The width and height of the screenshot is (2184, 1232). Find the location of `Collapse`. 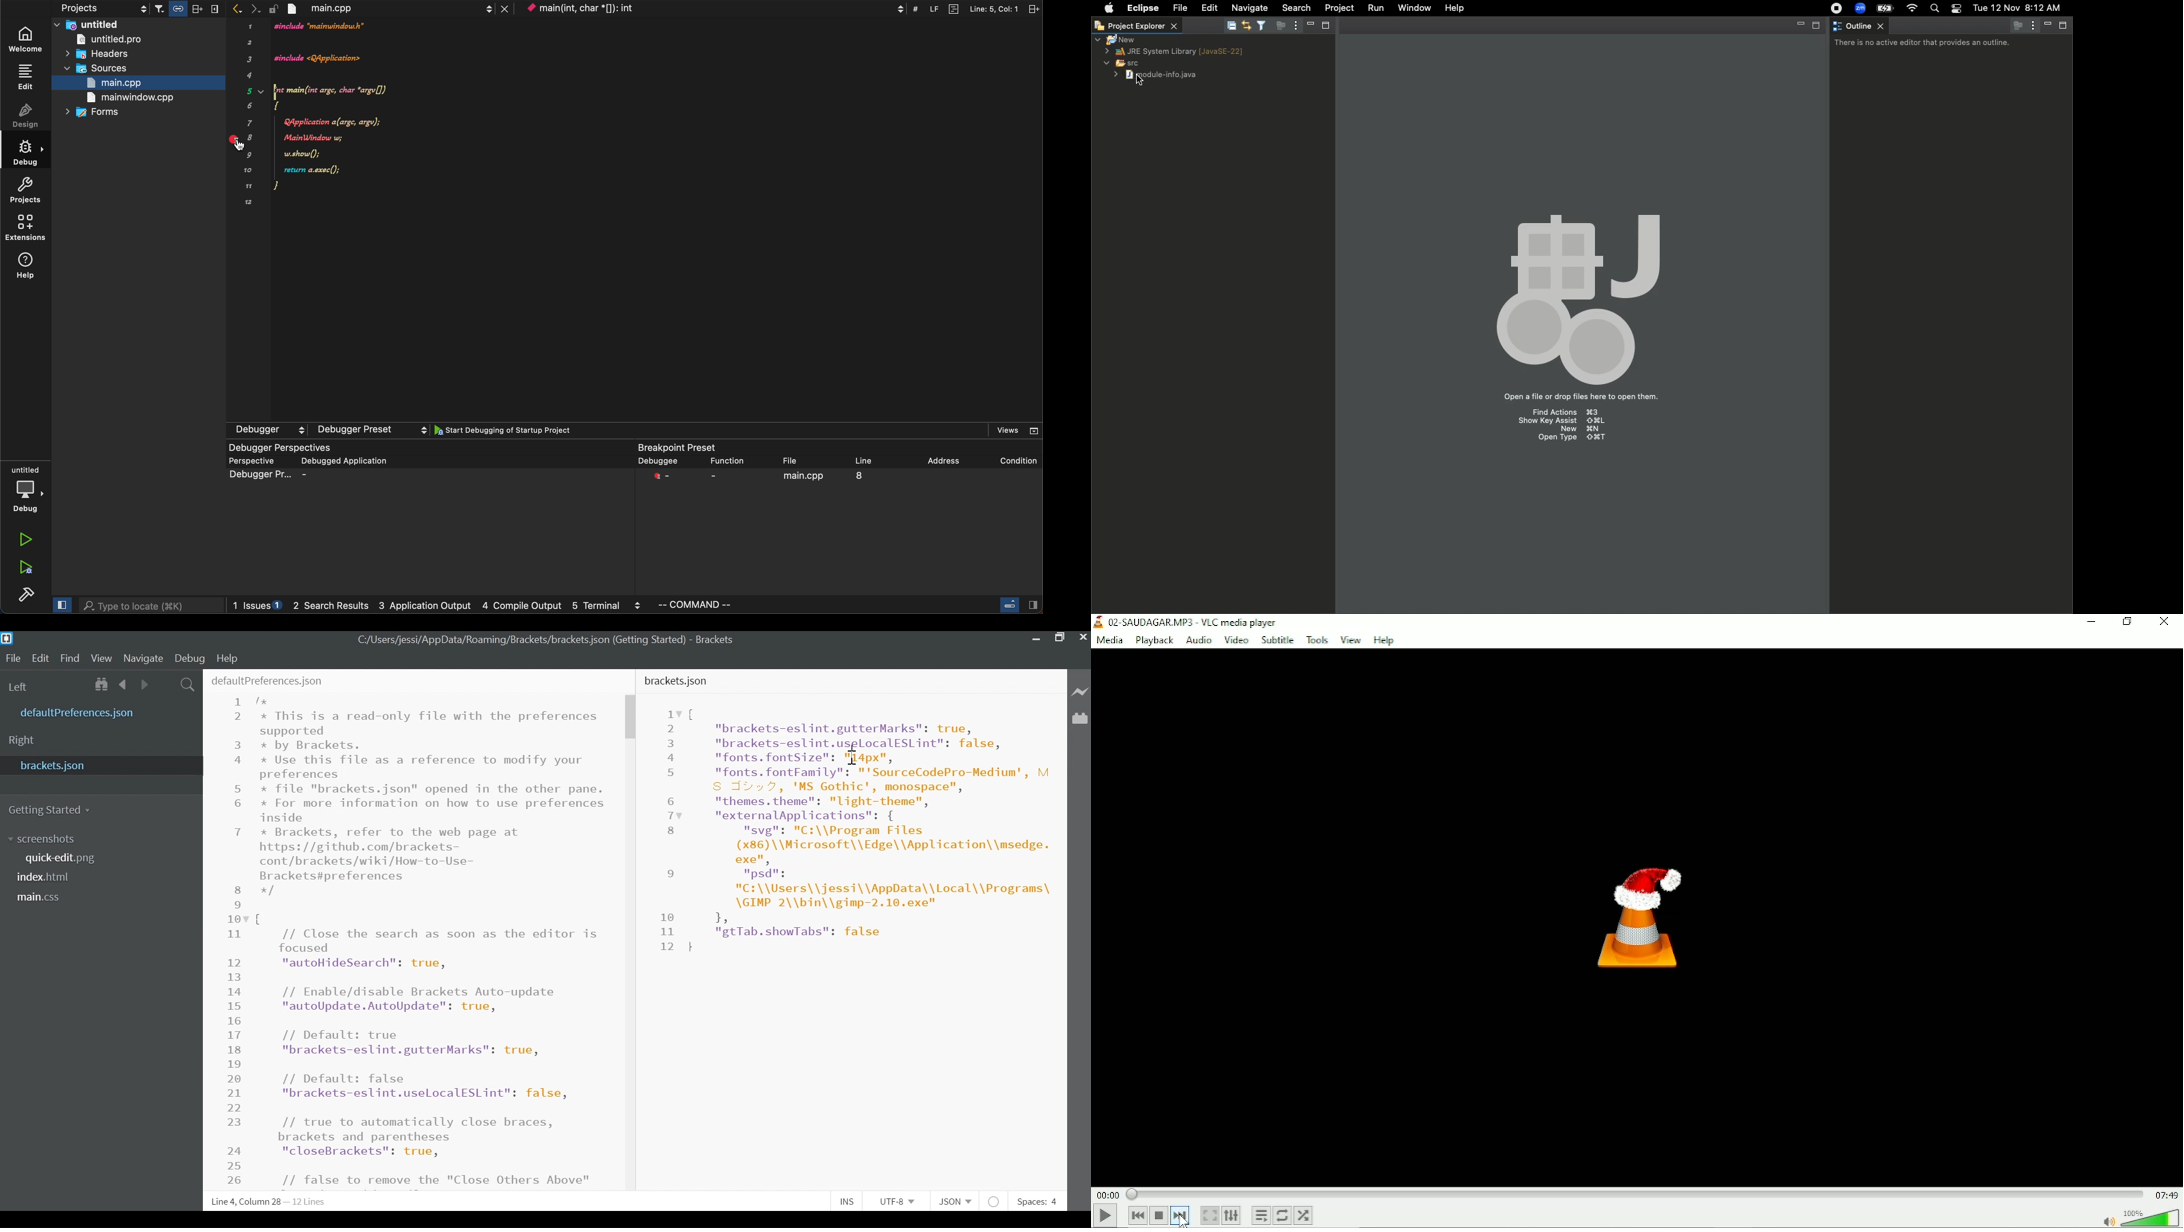

Collapse is located at coordinates (1229, 25).